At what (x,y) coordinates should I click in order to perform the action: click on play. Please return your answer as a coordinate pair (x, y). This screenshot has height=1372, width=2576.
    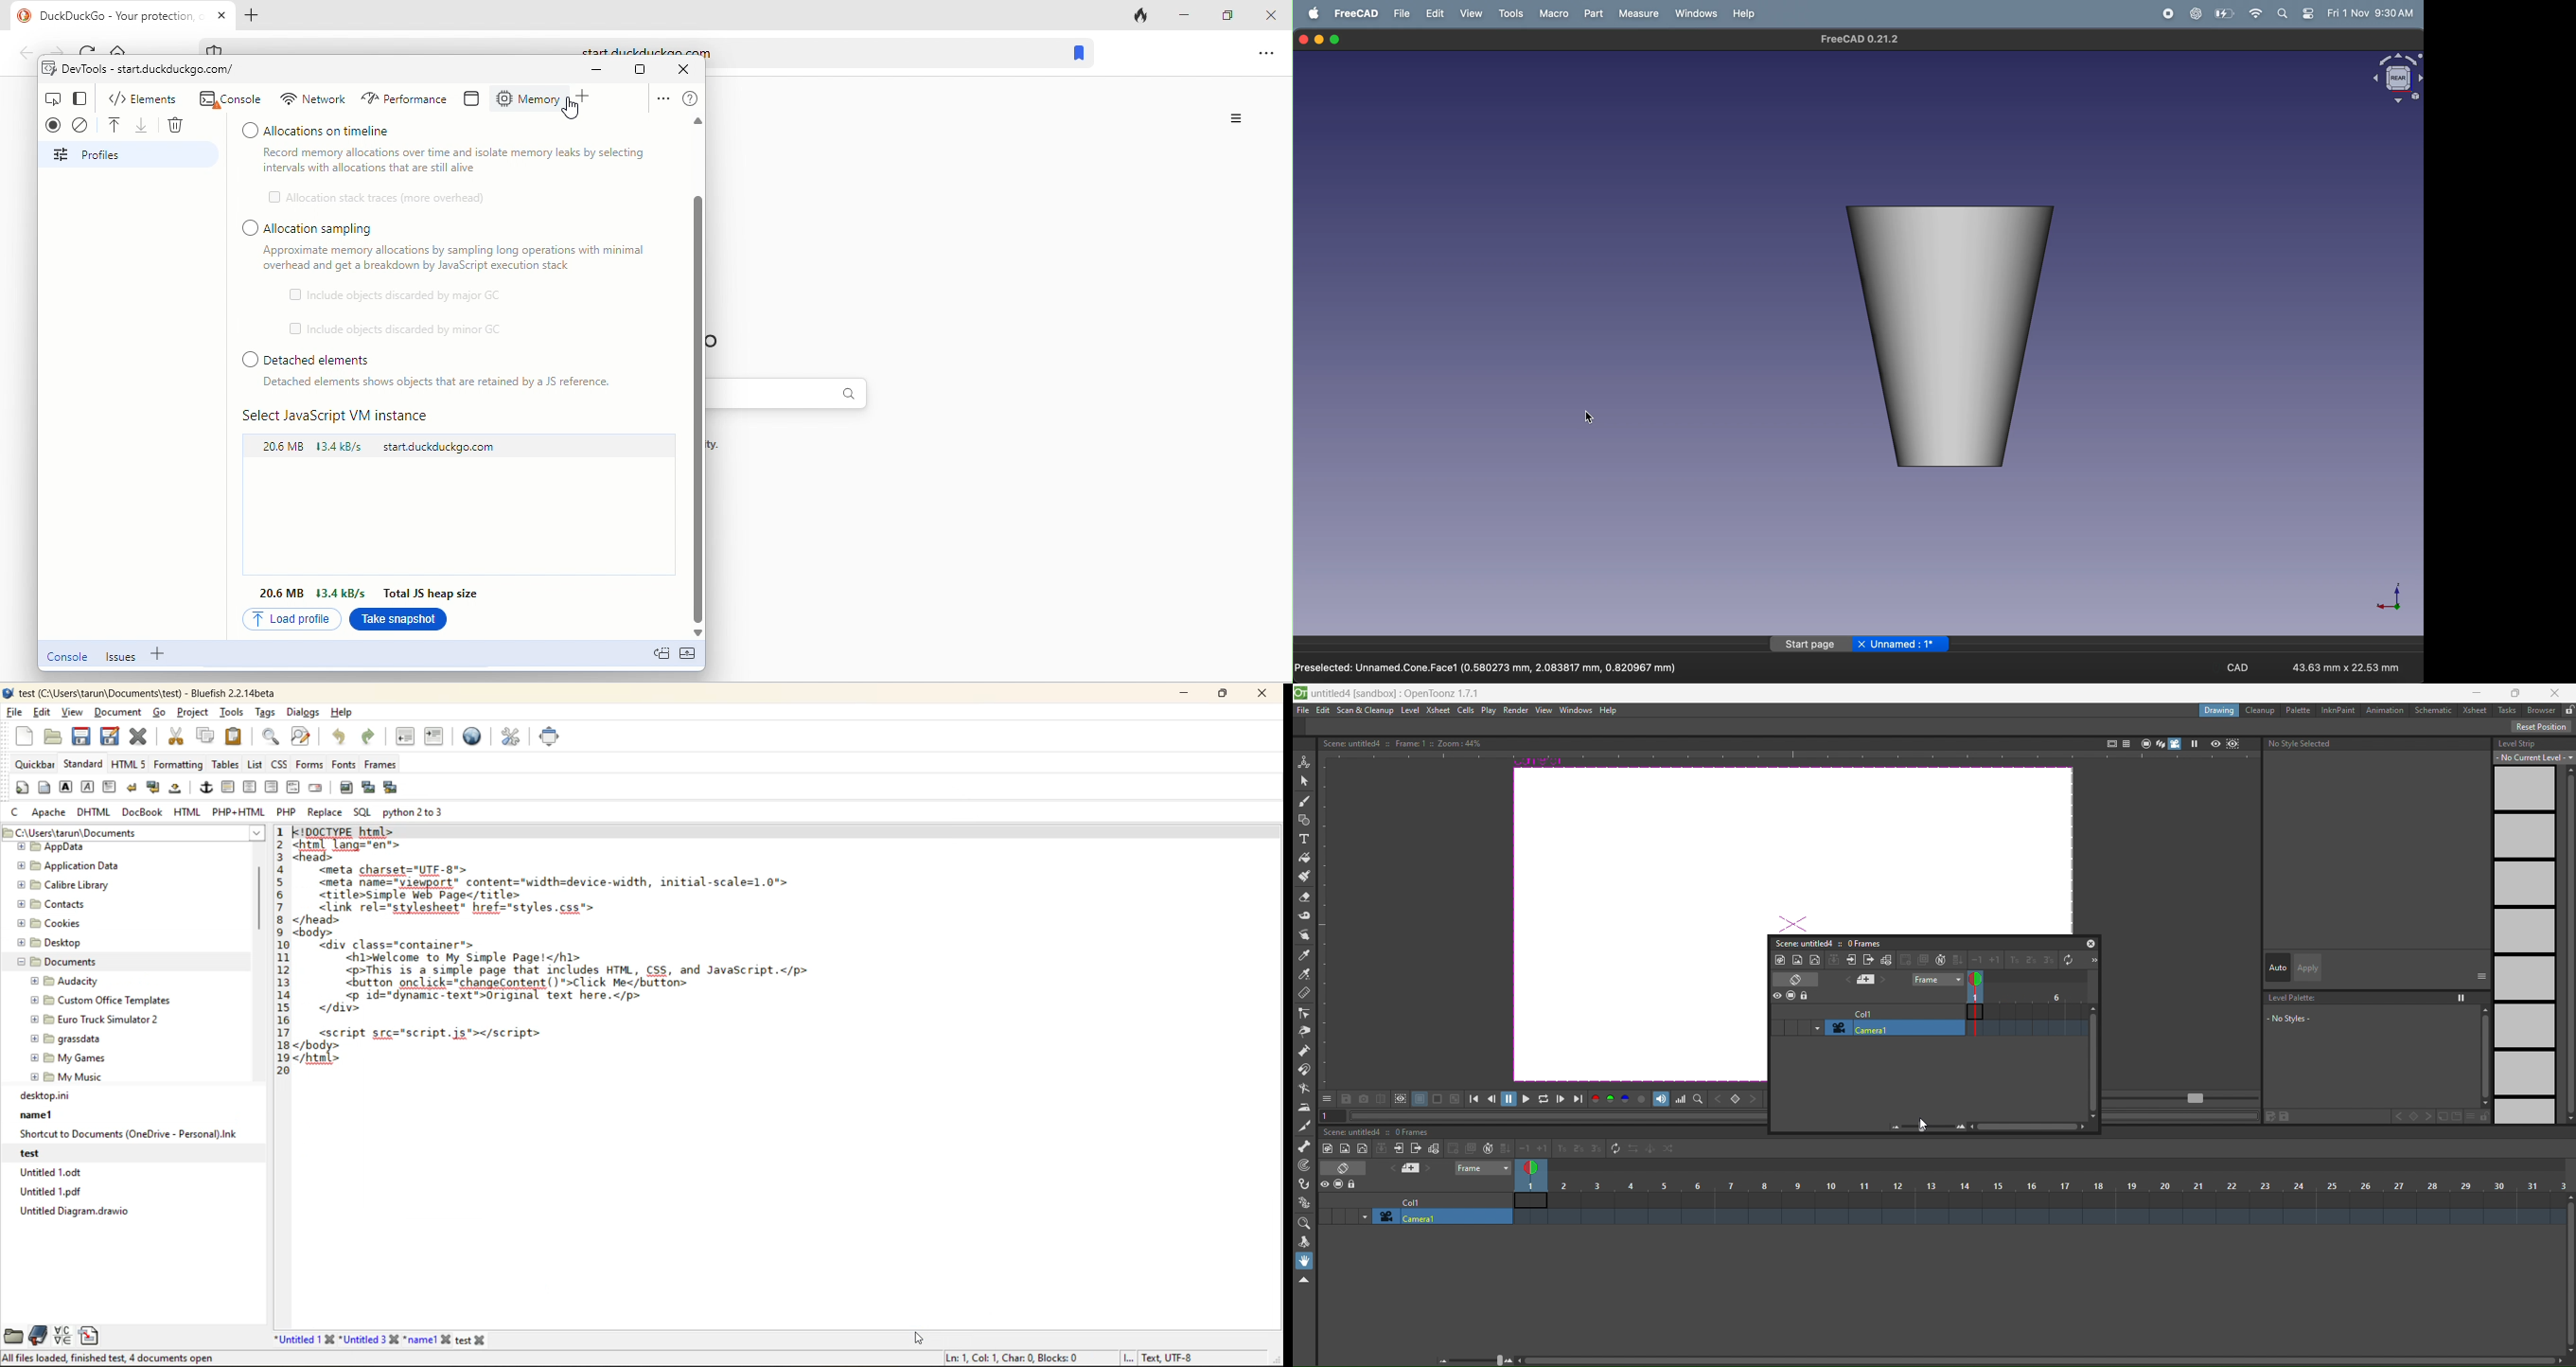
    Looking at the image, I should click on (1489, 711).